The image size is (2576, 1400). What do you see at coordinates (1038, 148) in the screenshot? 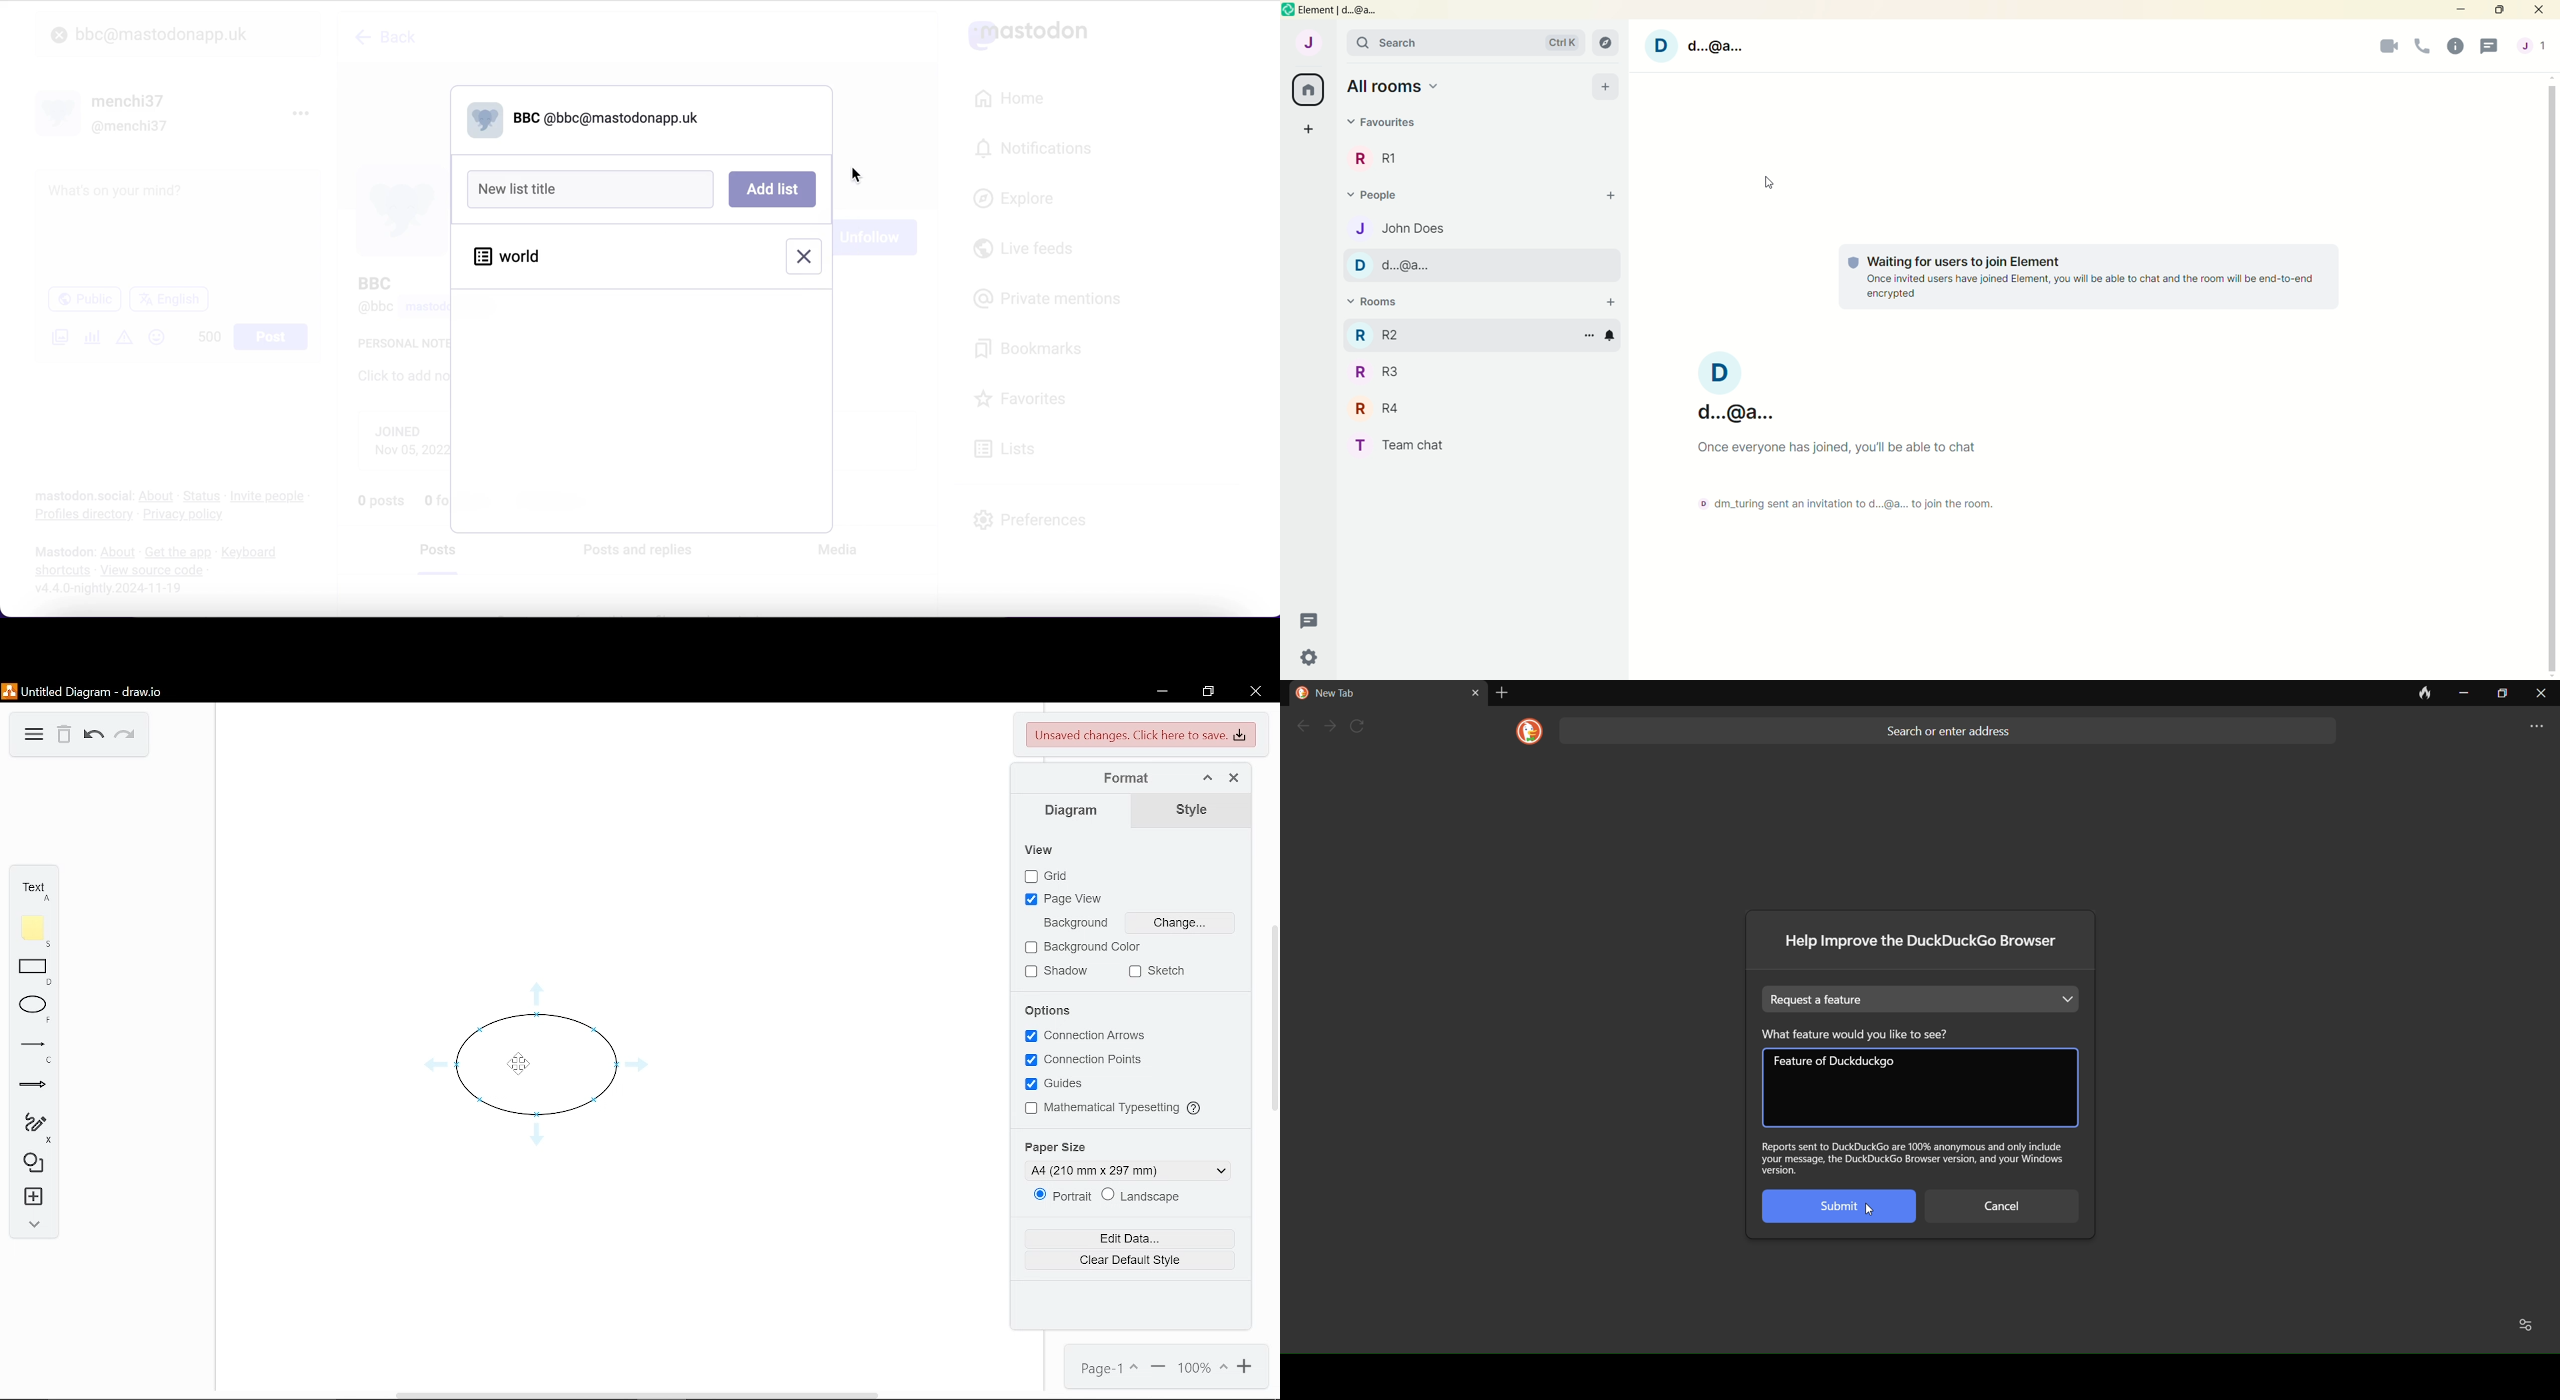
I see `notifications` at bounding box center [1038, 148].